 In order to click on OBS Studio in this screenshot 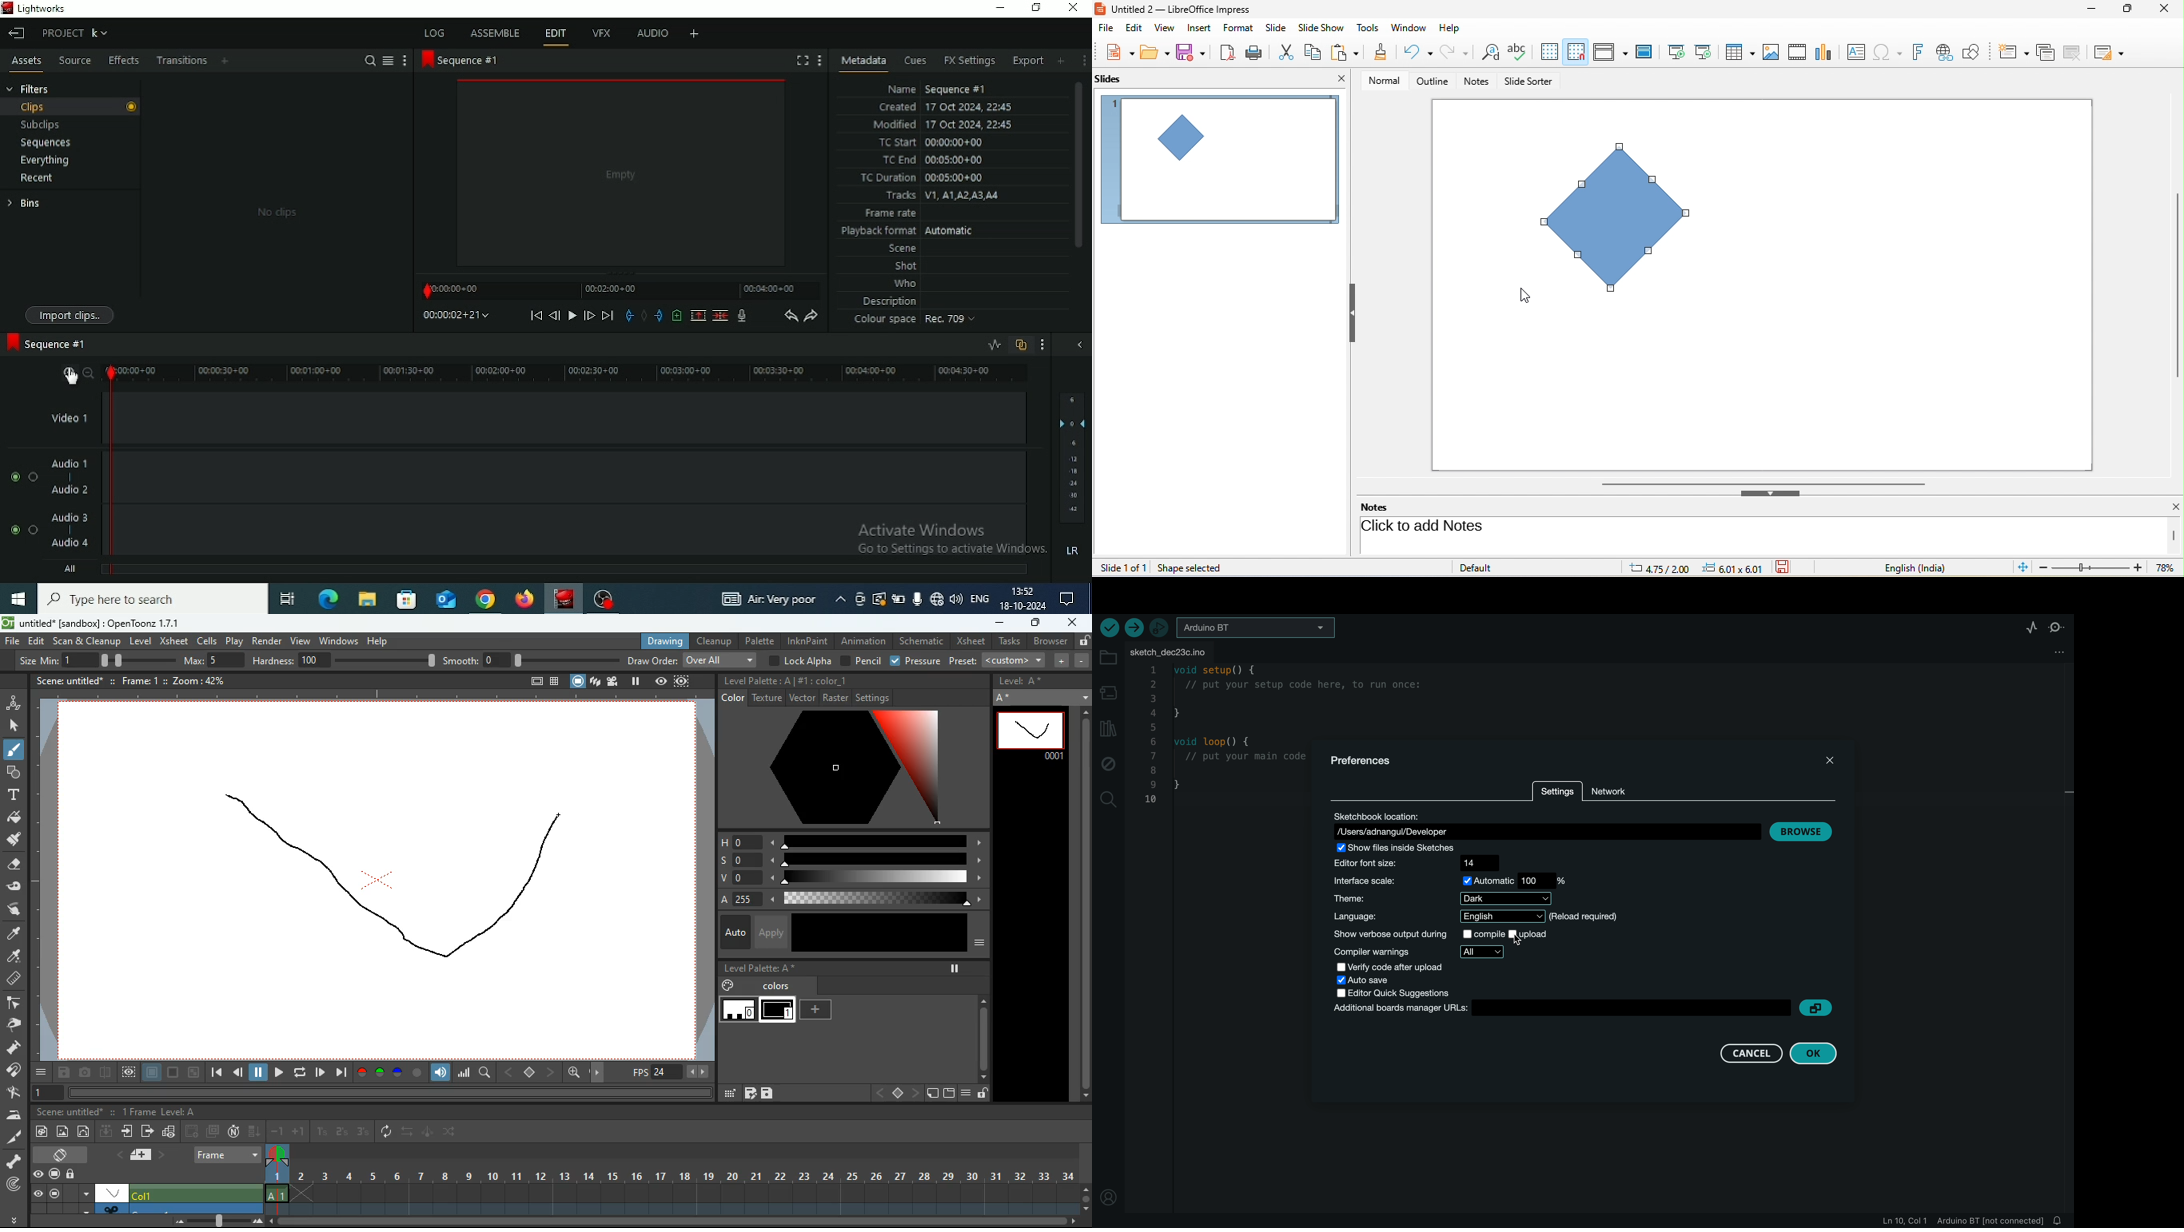, I will do `click(603, 600)`.